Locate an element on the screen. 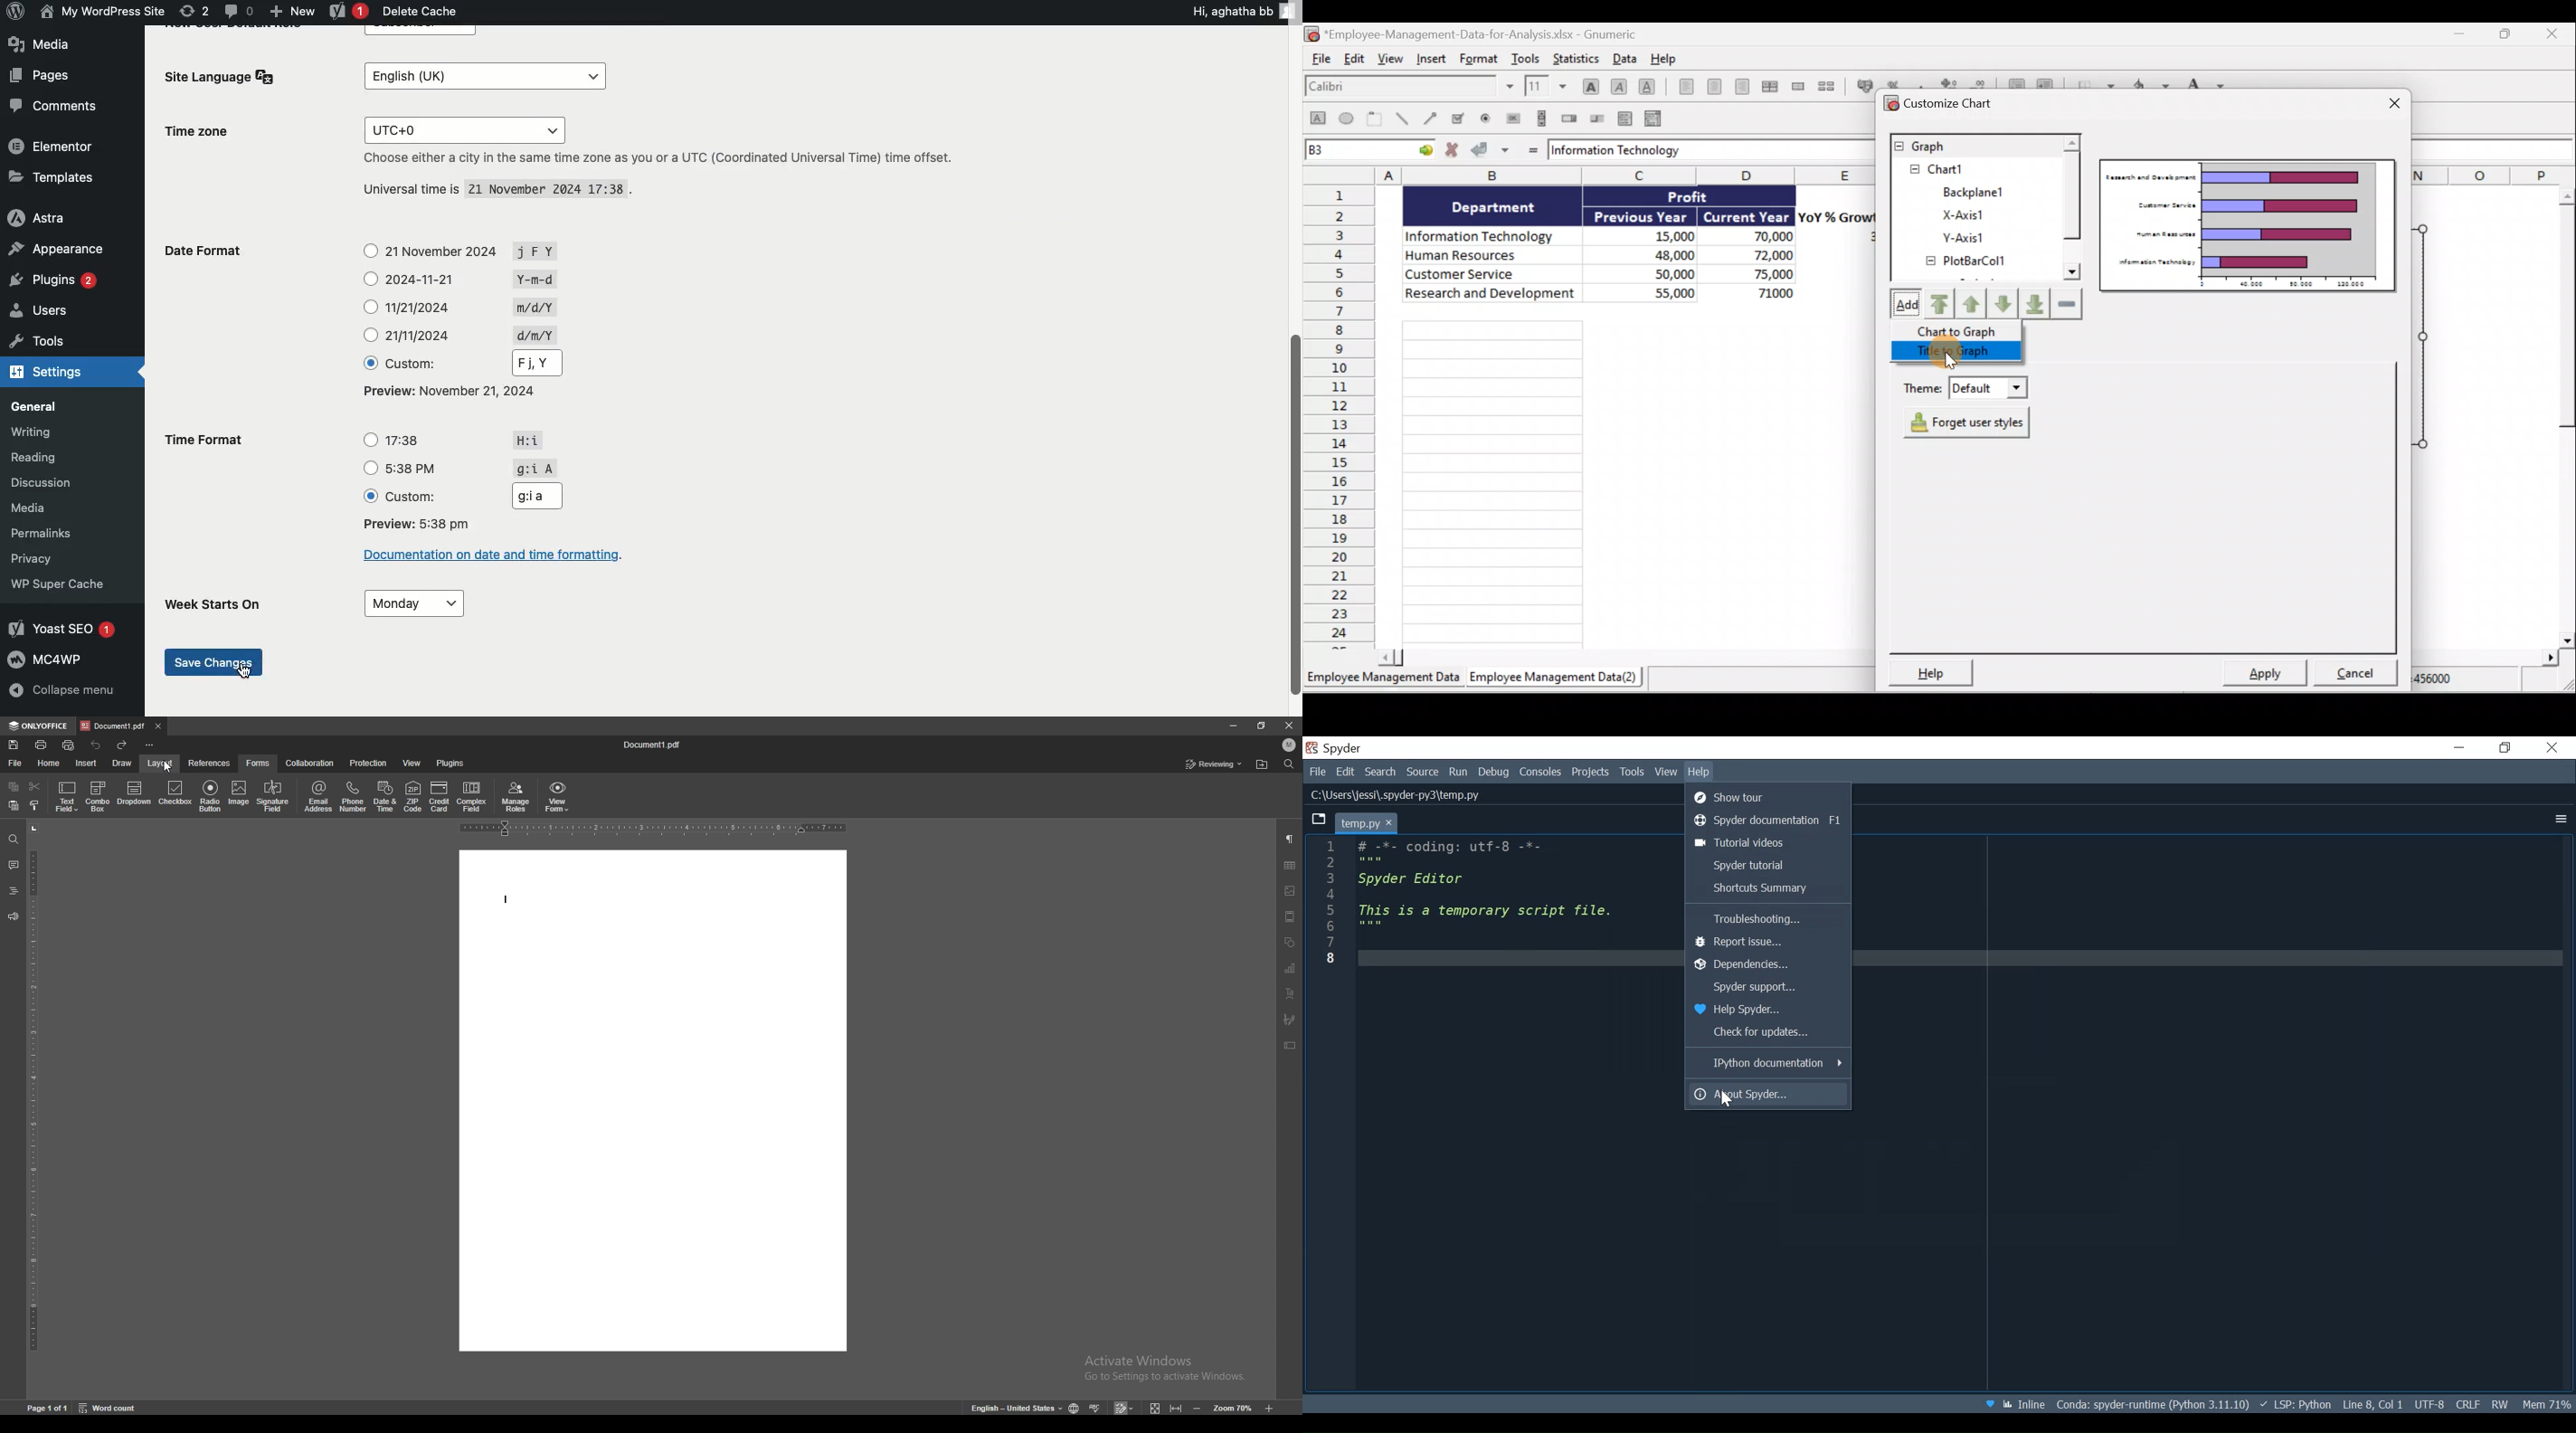 Image resolution: width=2576 pixels, height=1456 pixels. resize is located at coordinates (1262, 725).